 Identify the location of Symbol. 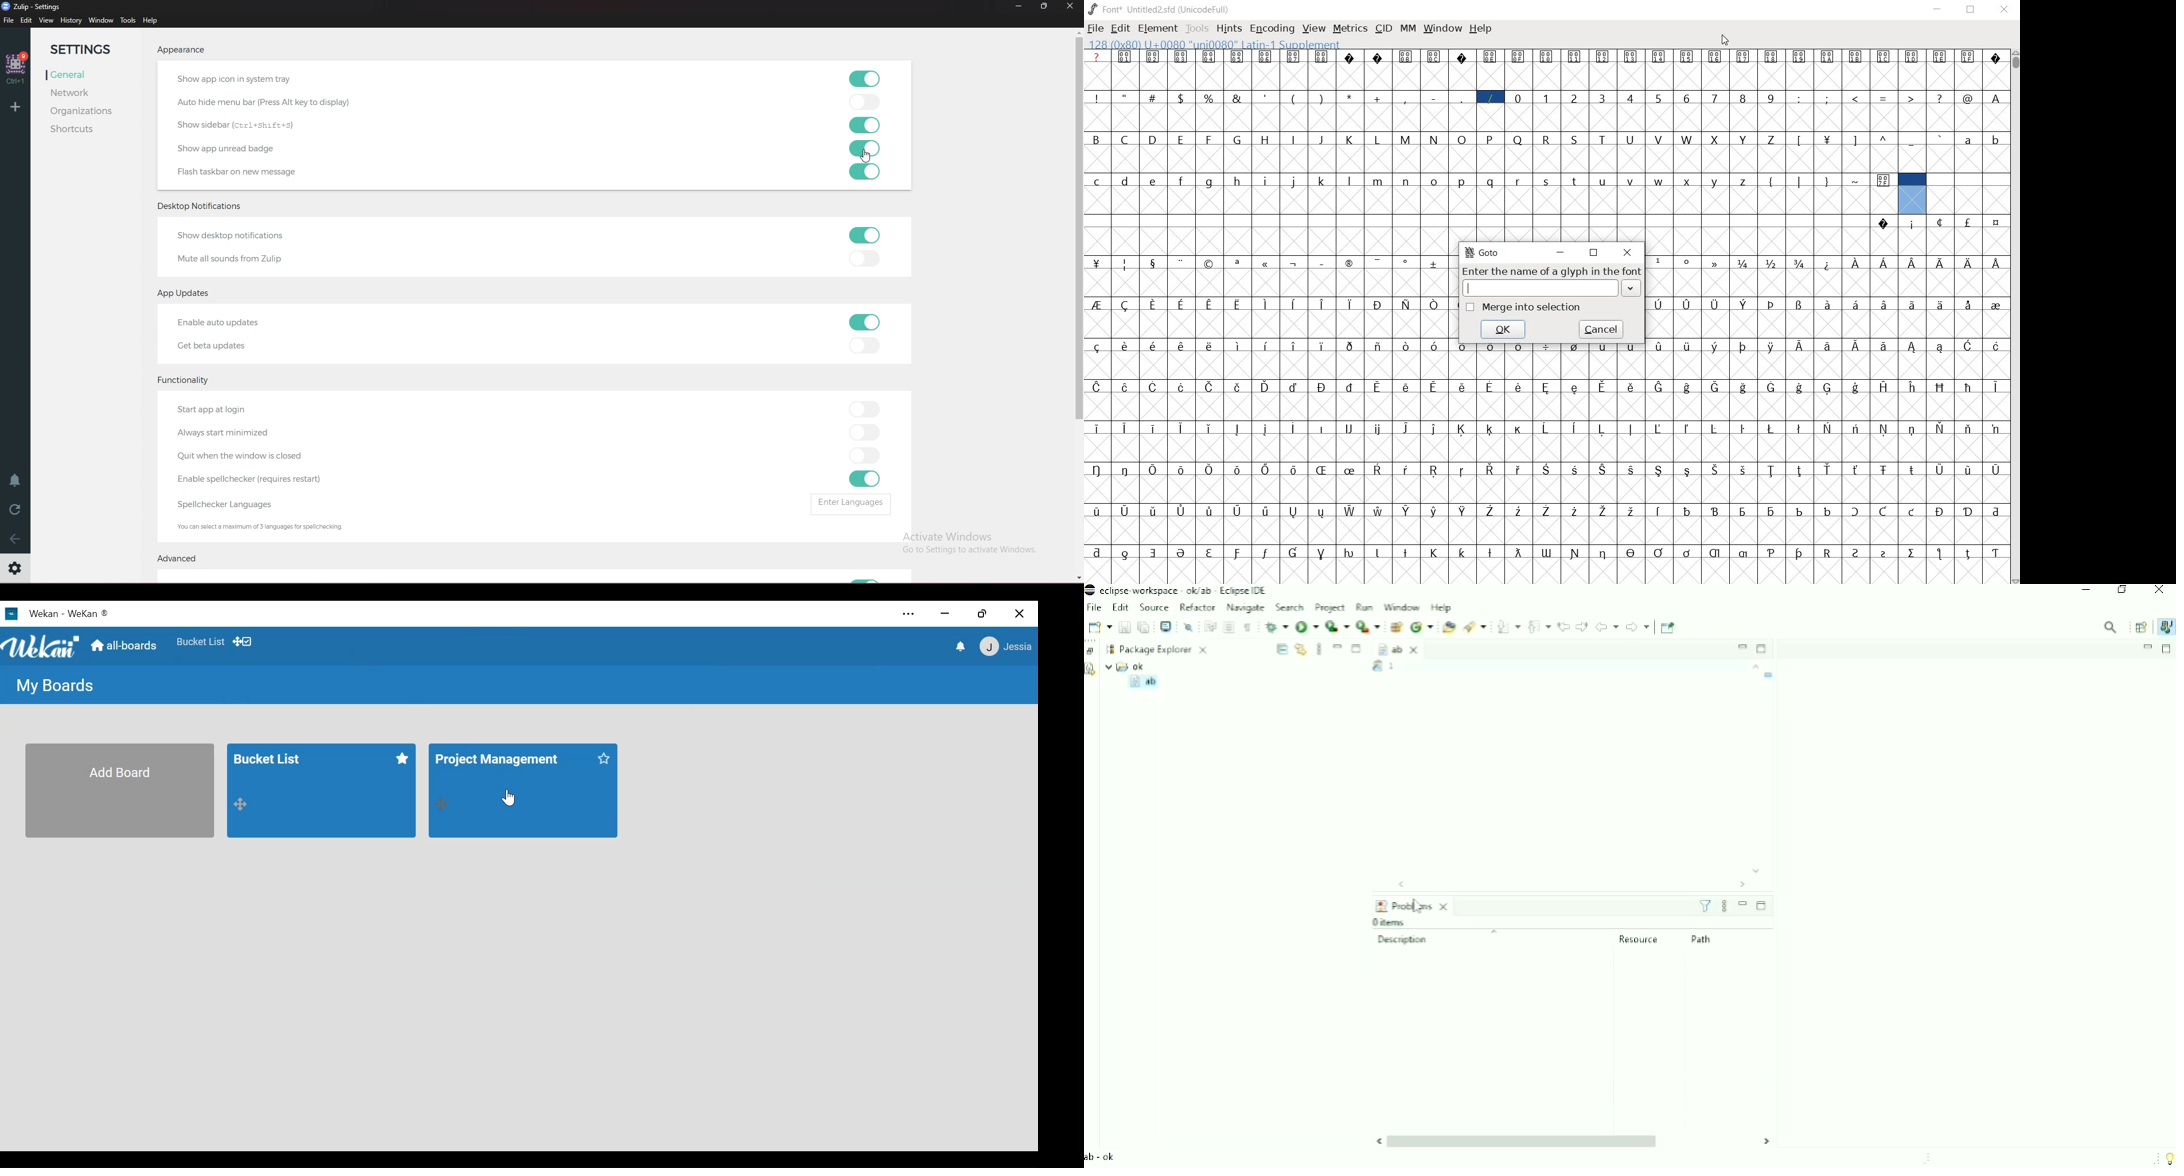
(1350, 552).